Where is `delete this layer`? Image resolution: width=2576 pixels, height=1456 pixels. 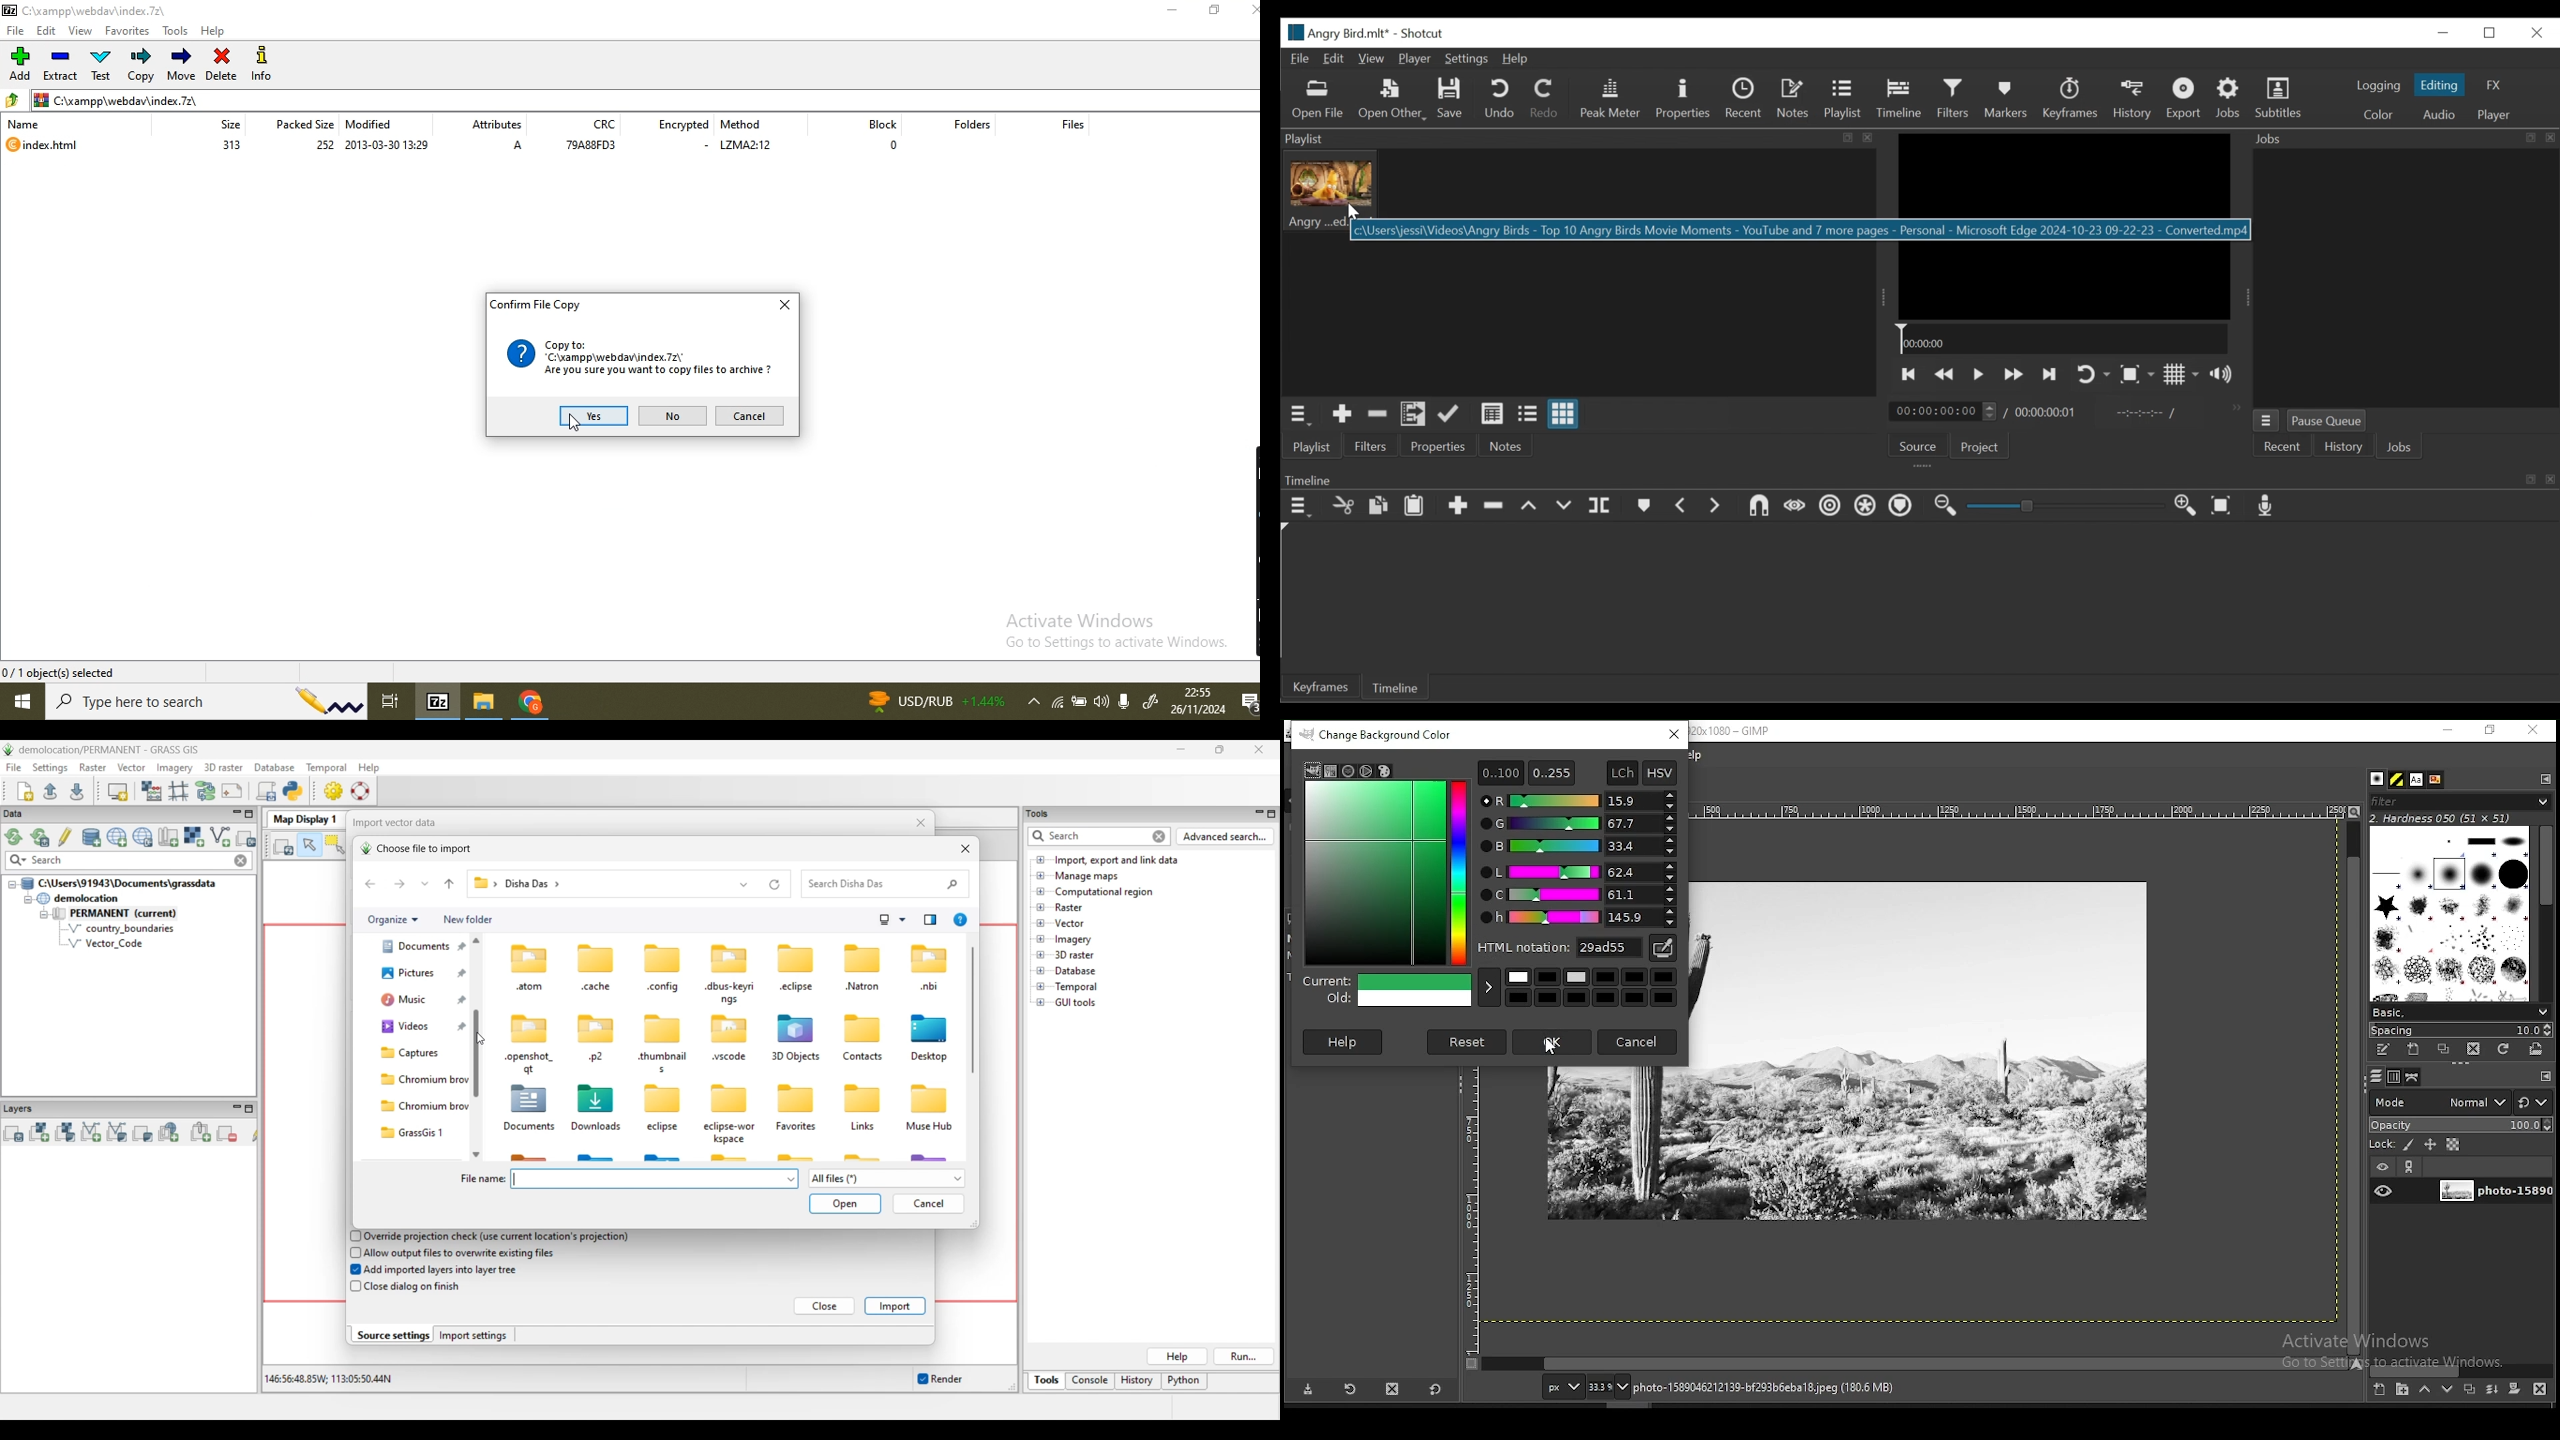 delete this layer is located at coordinates (2540, 1388).